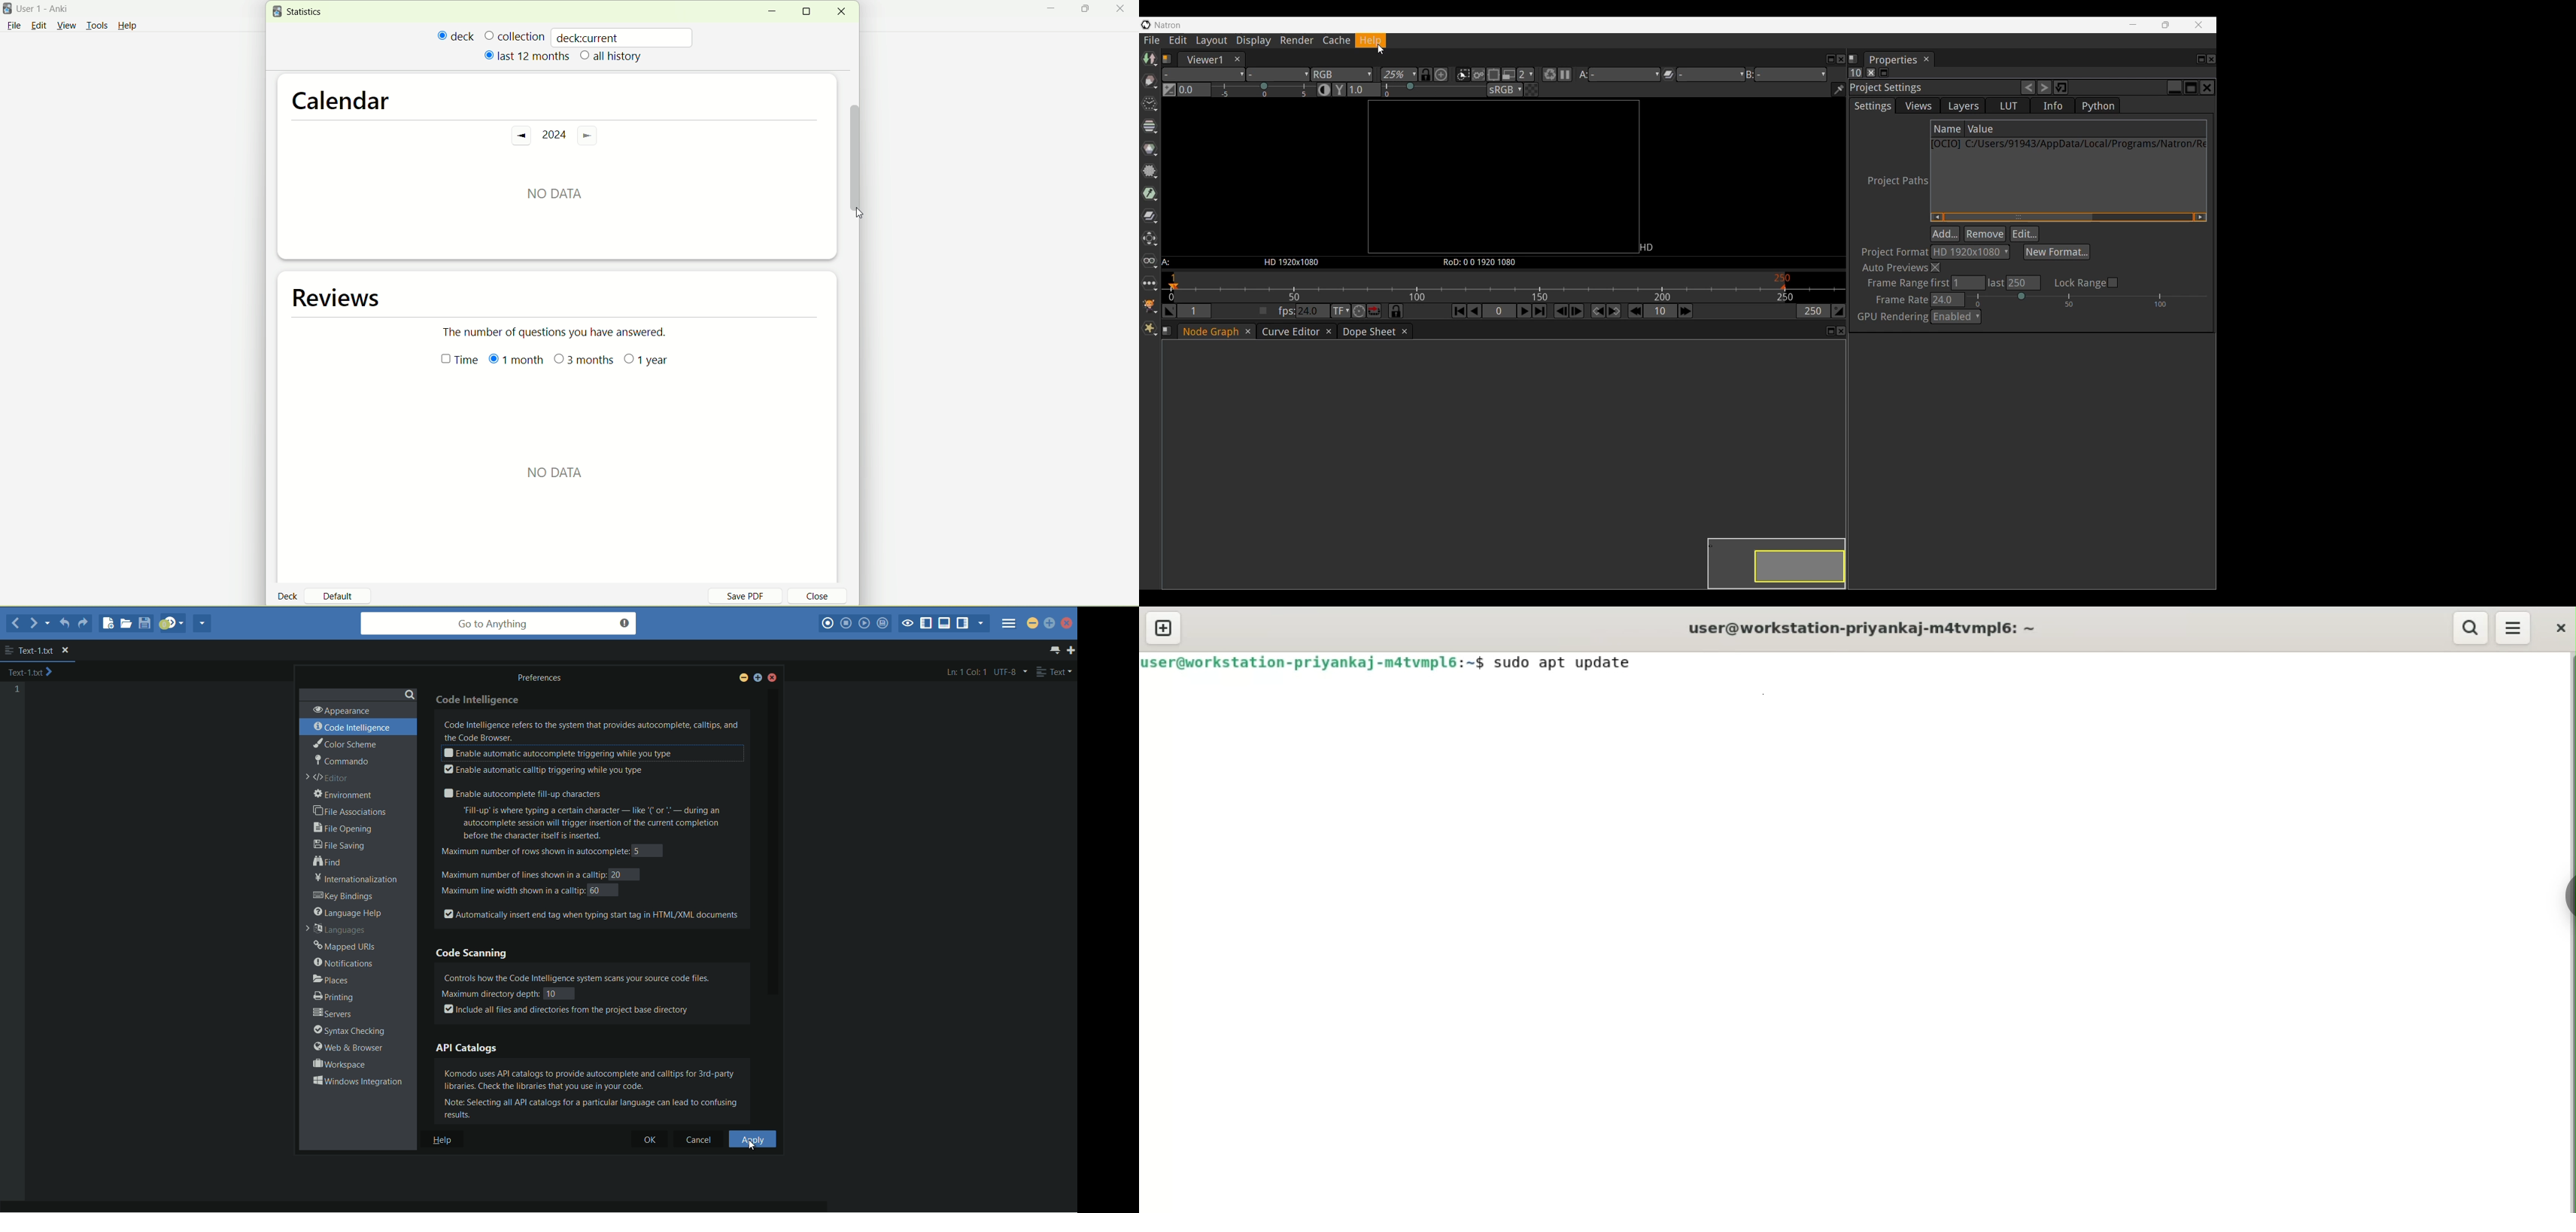  I want to click on Help, so click(128, 27).